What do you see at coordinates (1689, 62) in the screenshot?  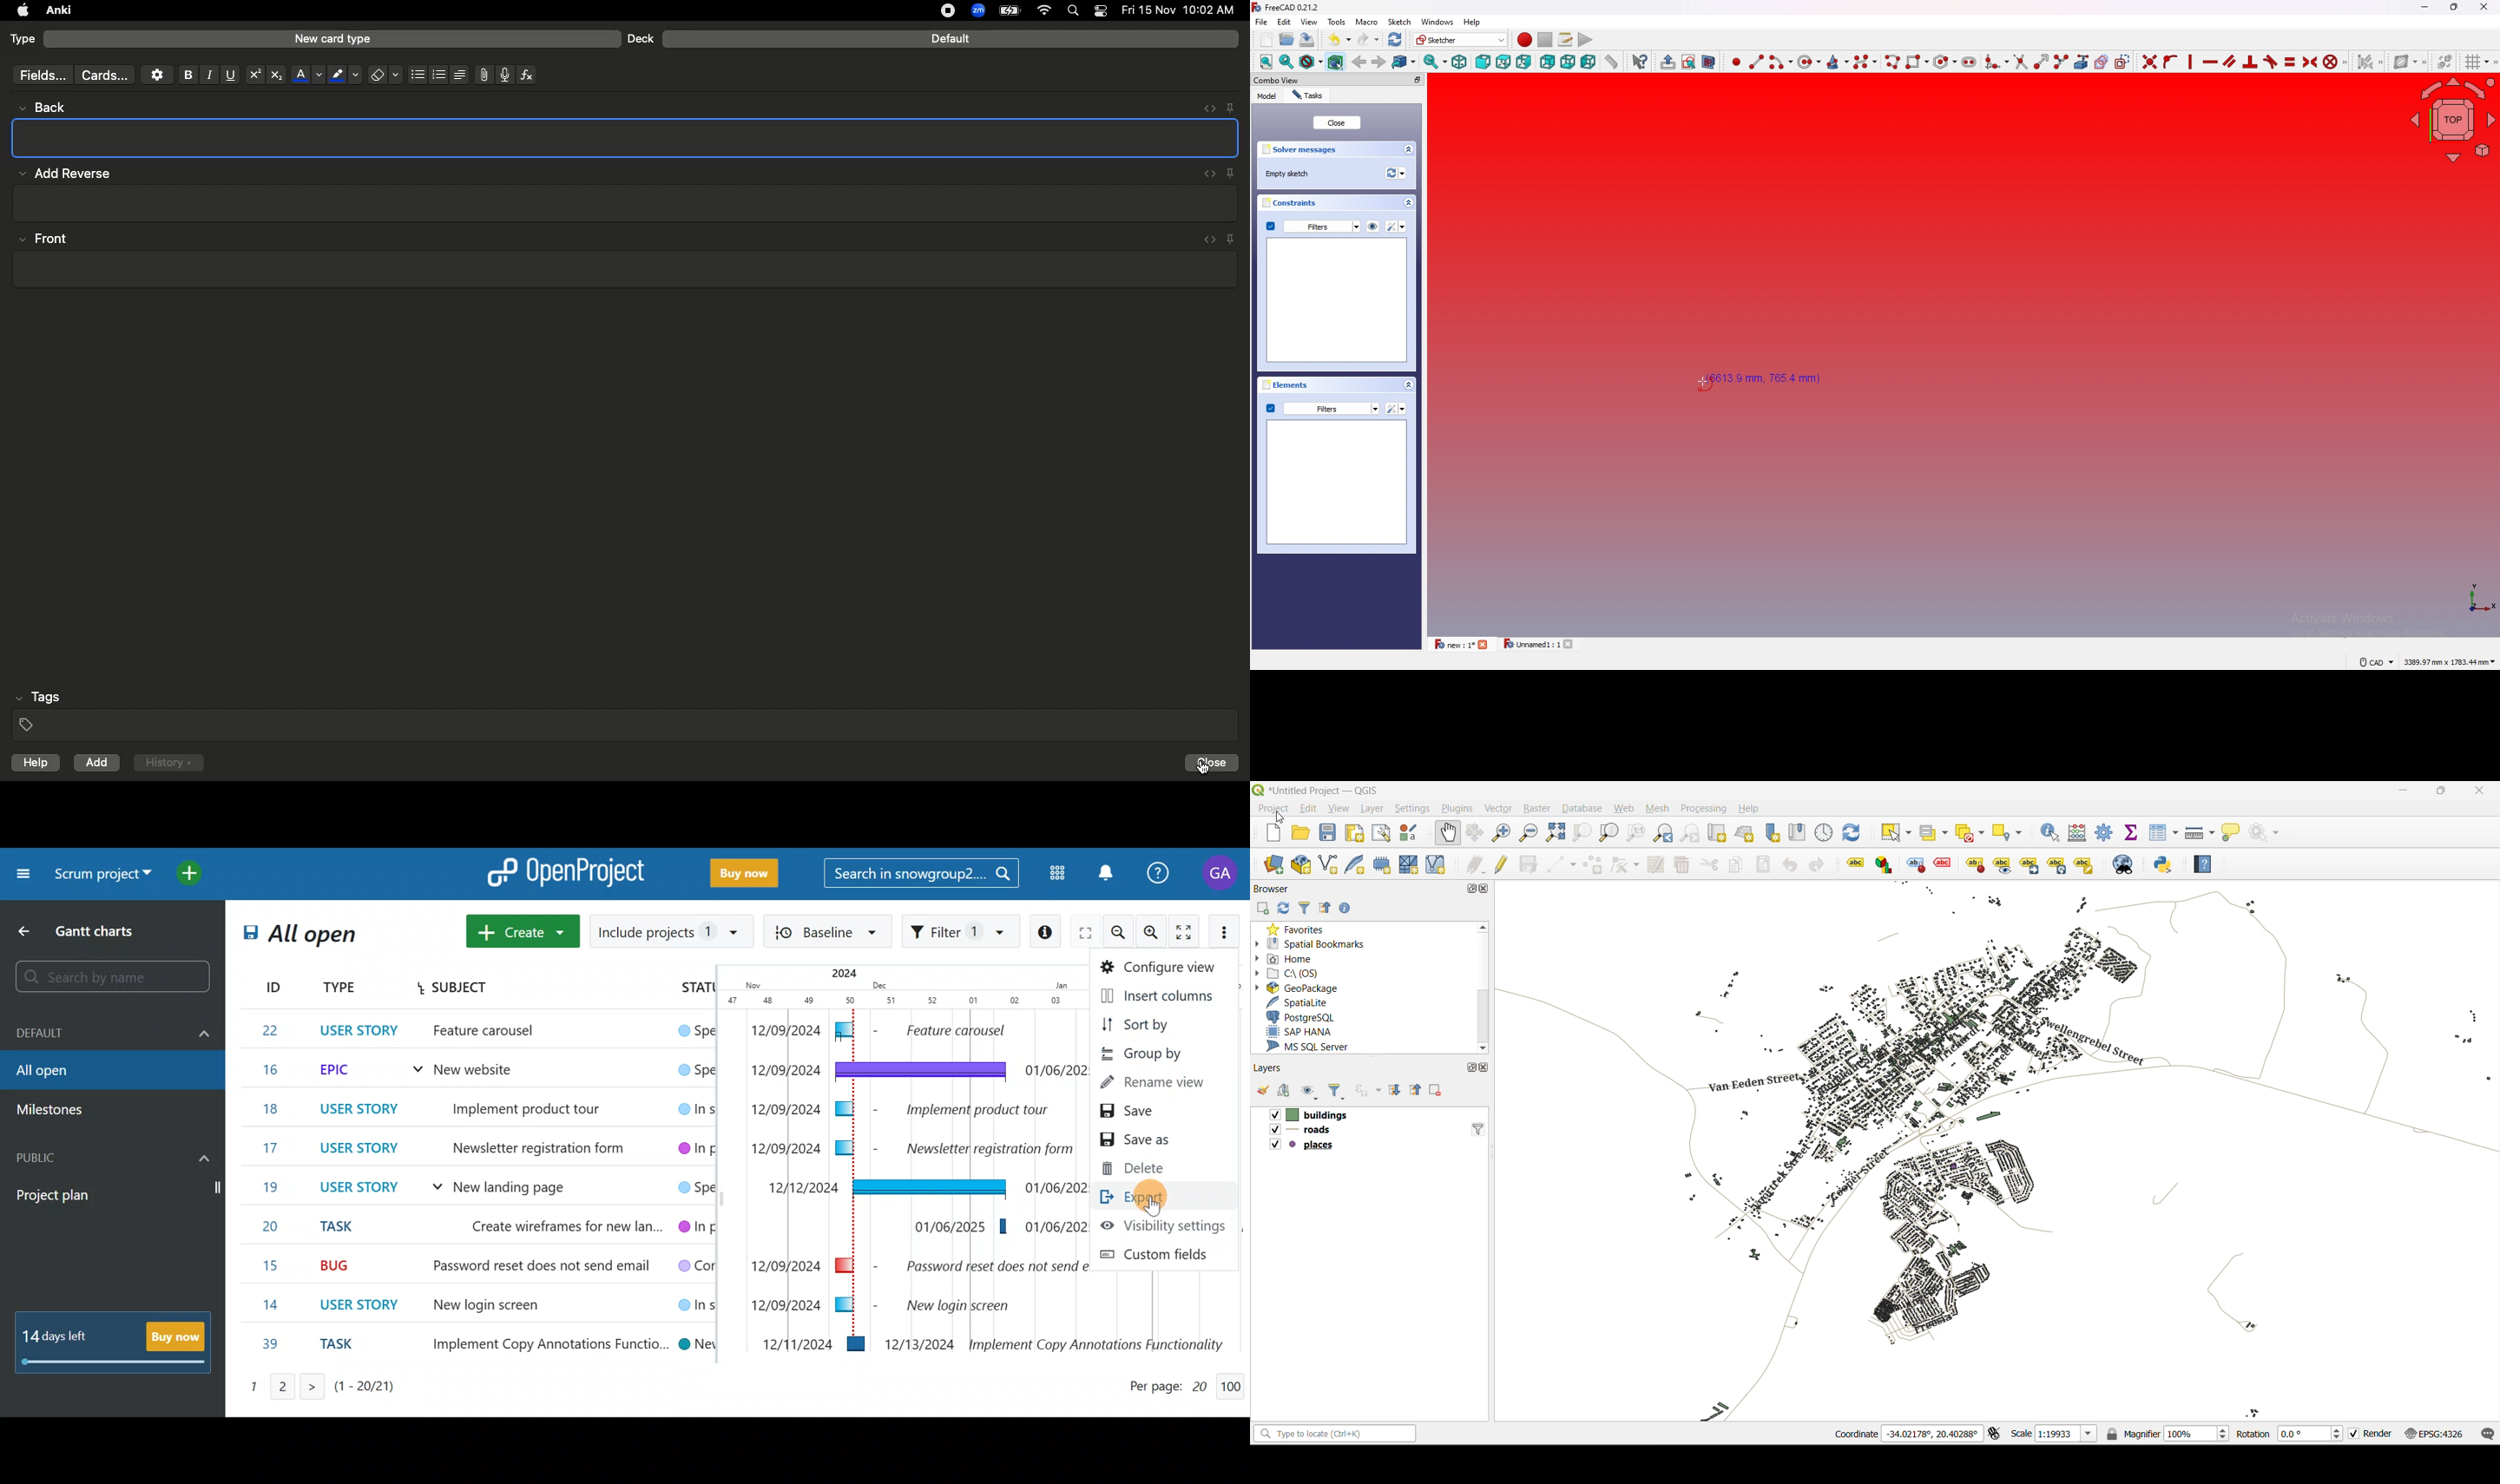 I see `view sketch` at bounding box center [1689, 62].